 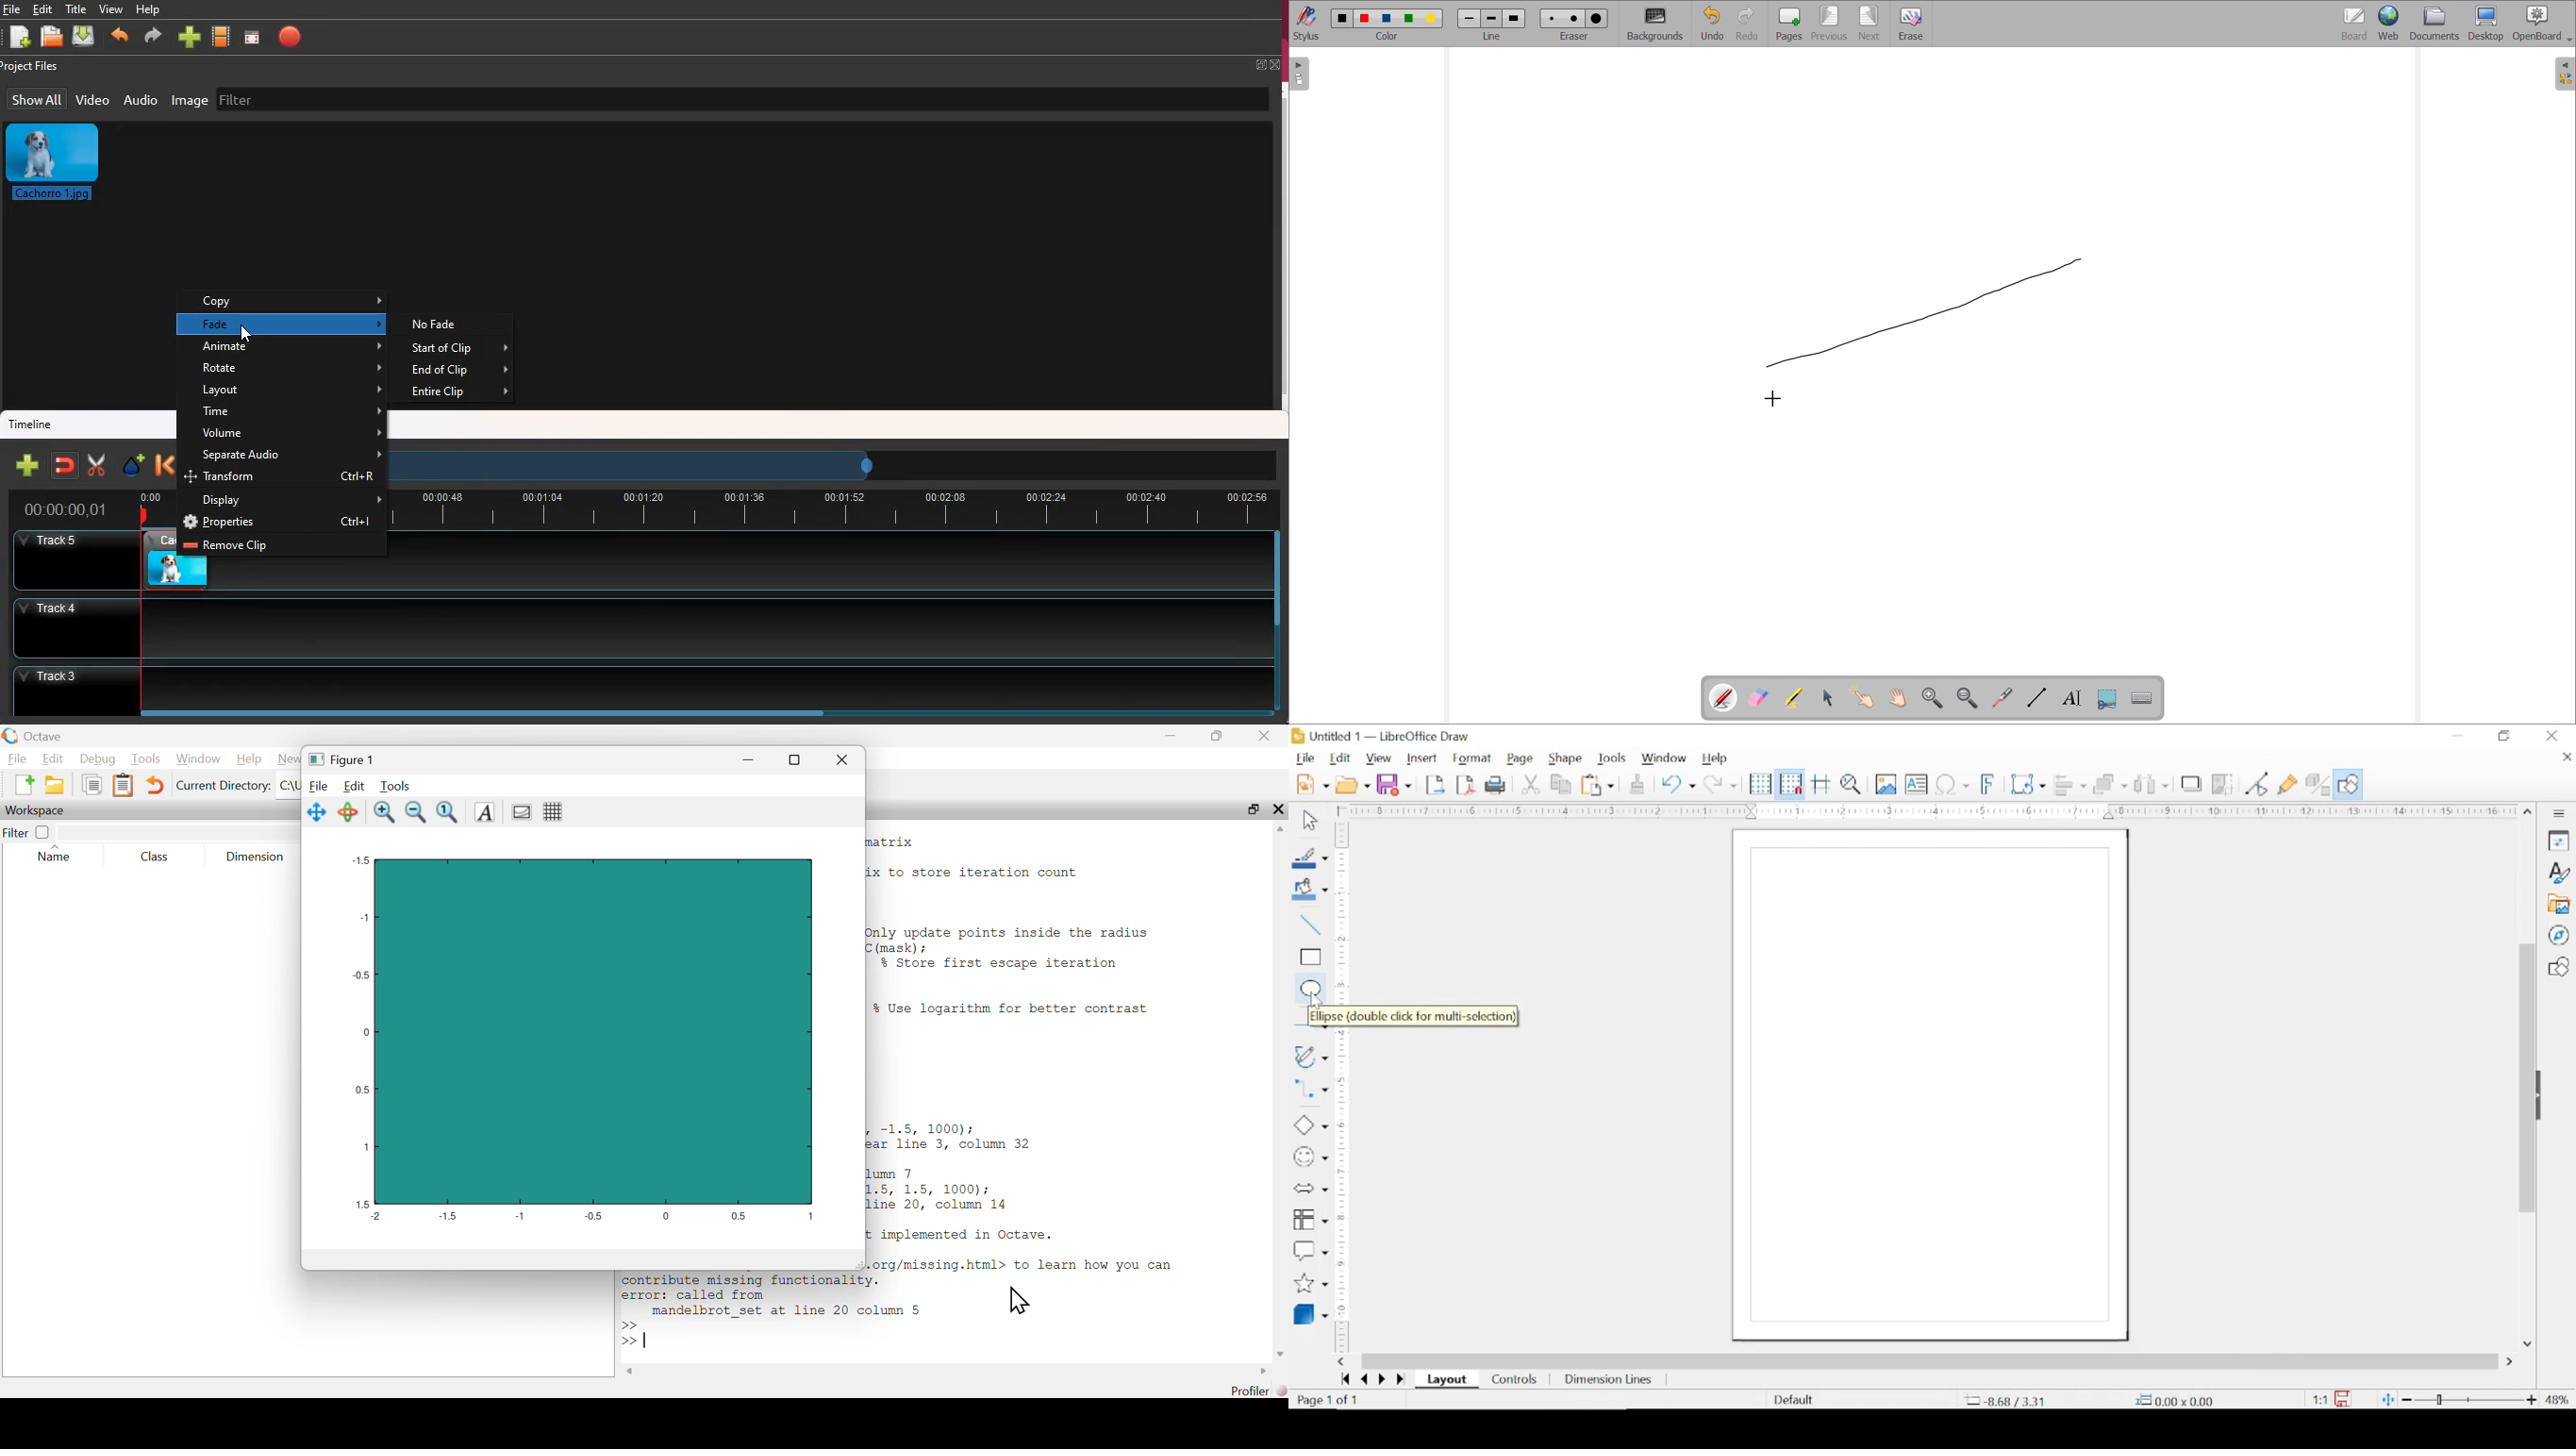 What do you see at coordinates (1310, 1285) in the screenshot?
I see `stars and banners` at bounding box center [1310, 1285].